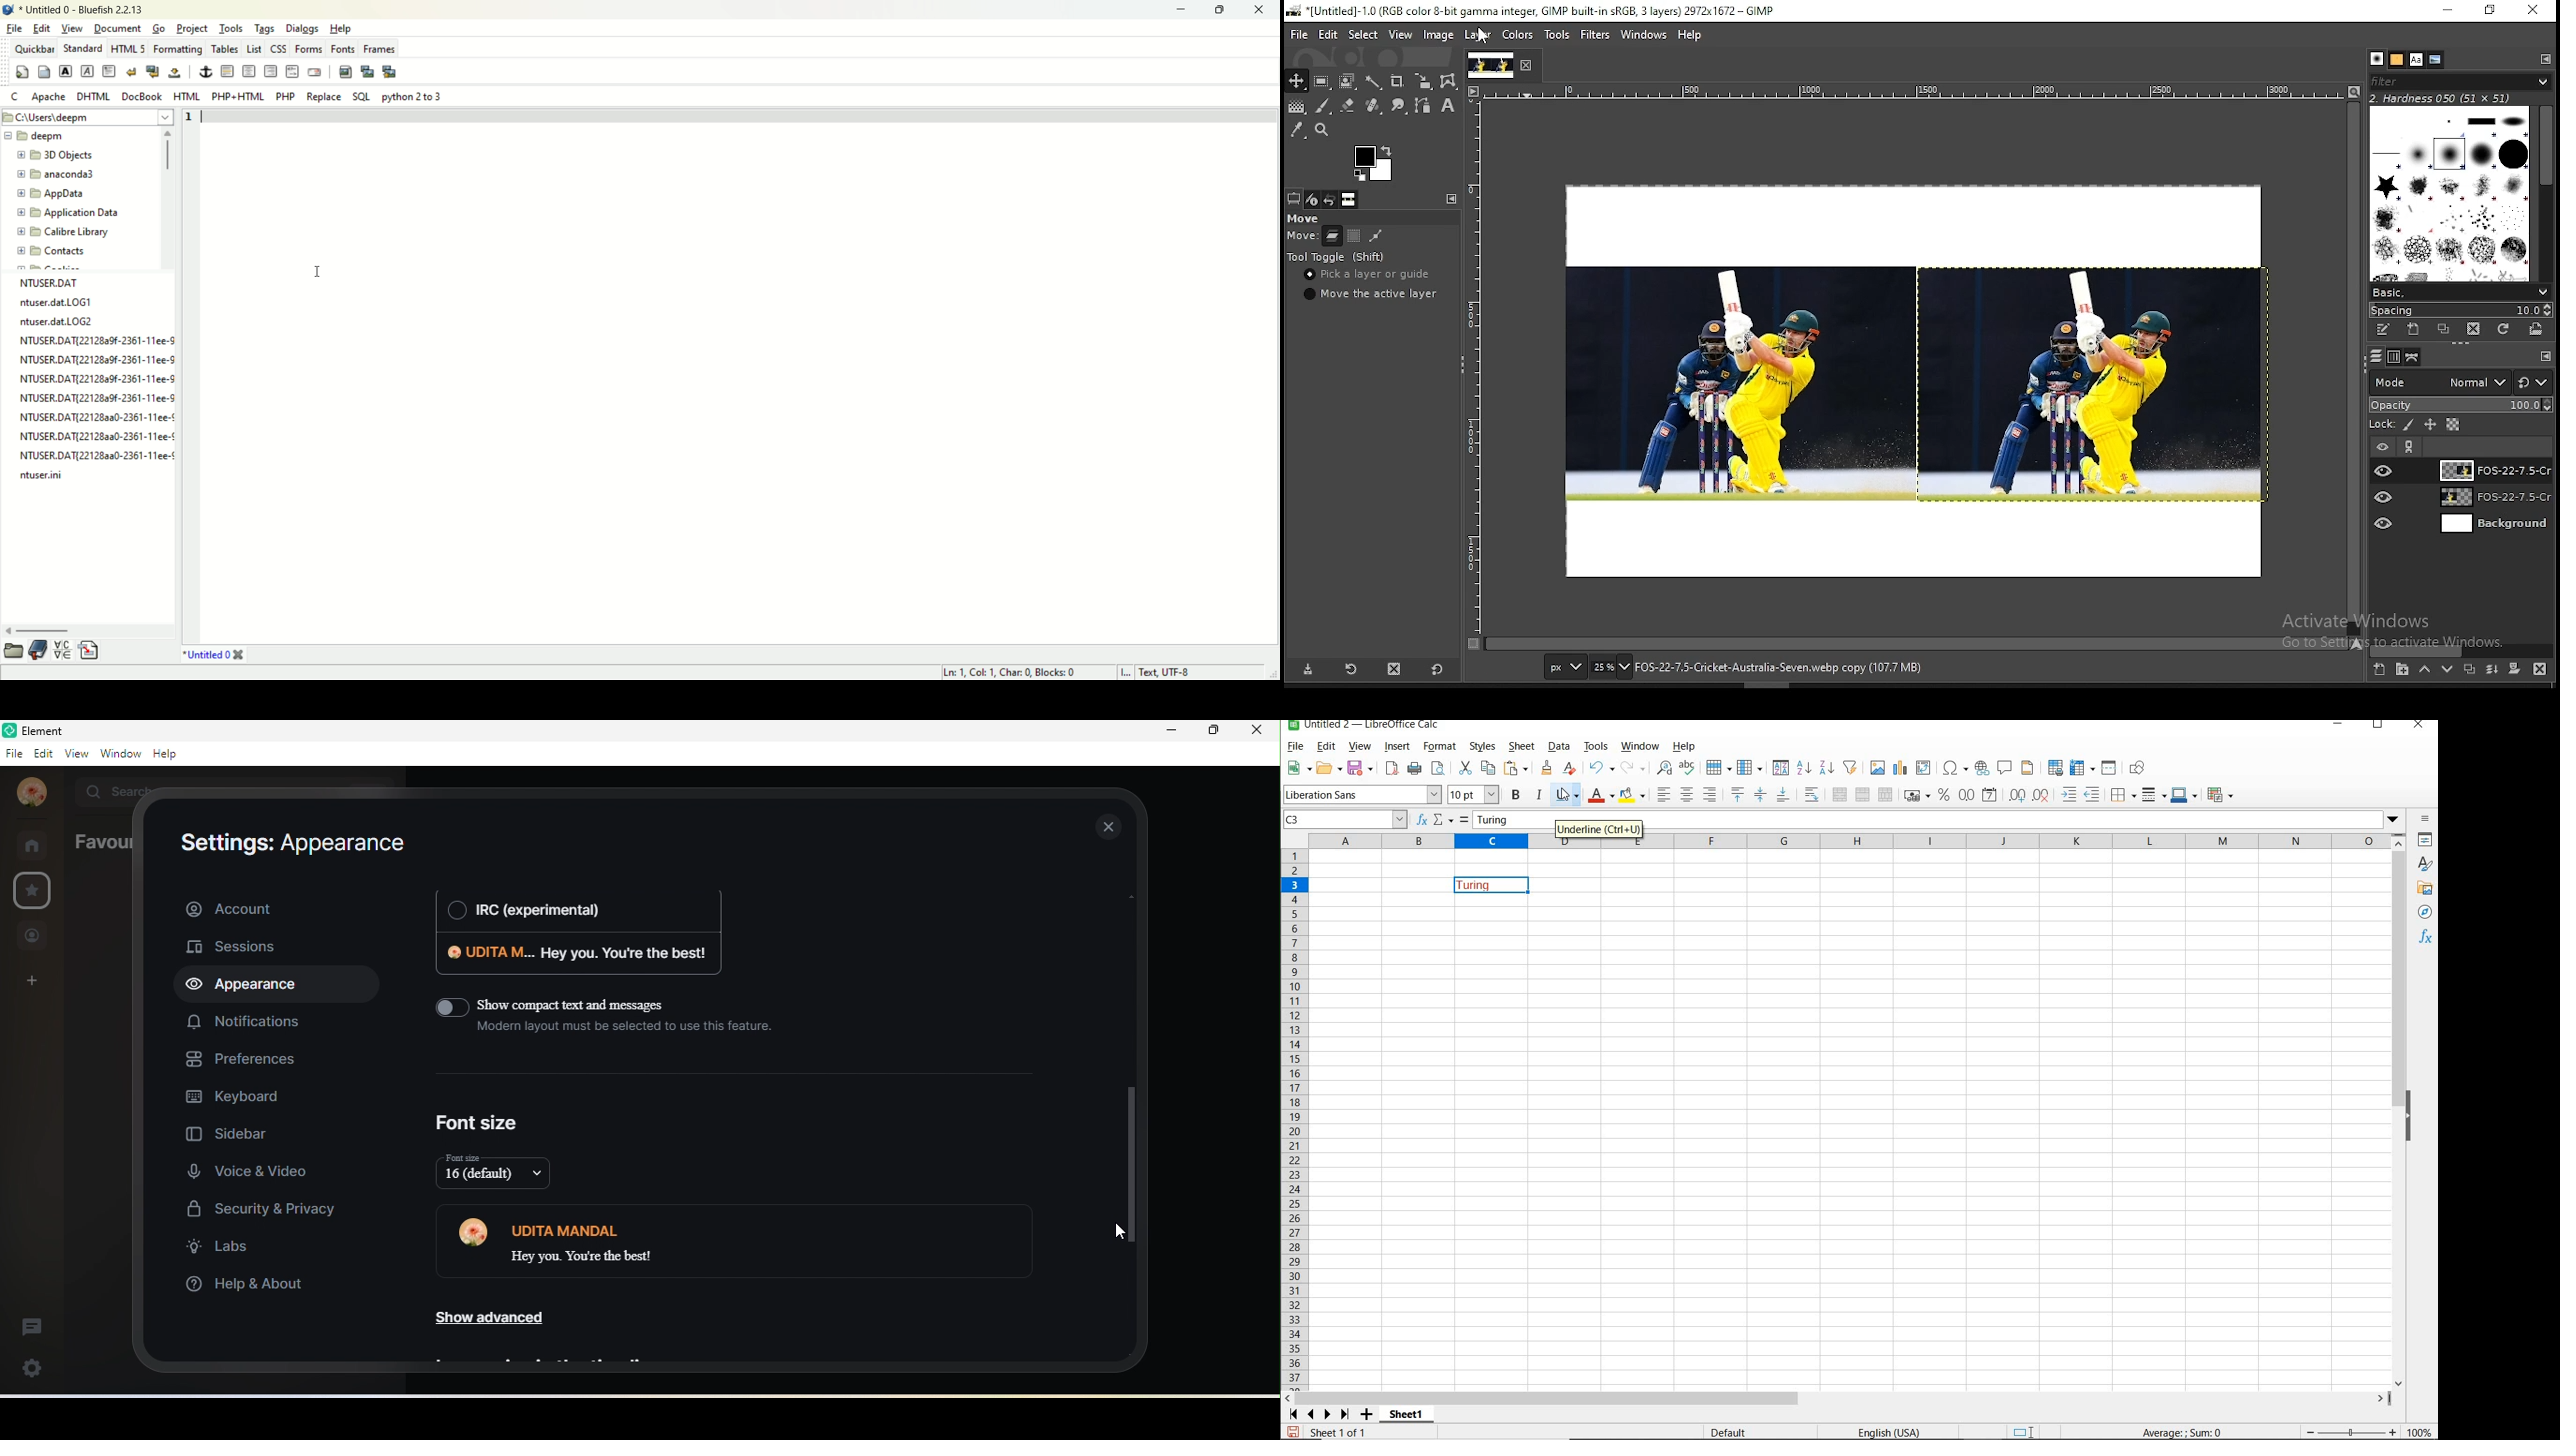 Image resolution: width=2576 pixels, height=1456 pixels. Describe the element at coordinates (206, 72) in the screenshot. I see `anchor` at that location.